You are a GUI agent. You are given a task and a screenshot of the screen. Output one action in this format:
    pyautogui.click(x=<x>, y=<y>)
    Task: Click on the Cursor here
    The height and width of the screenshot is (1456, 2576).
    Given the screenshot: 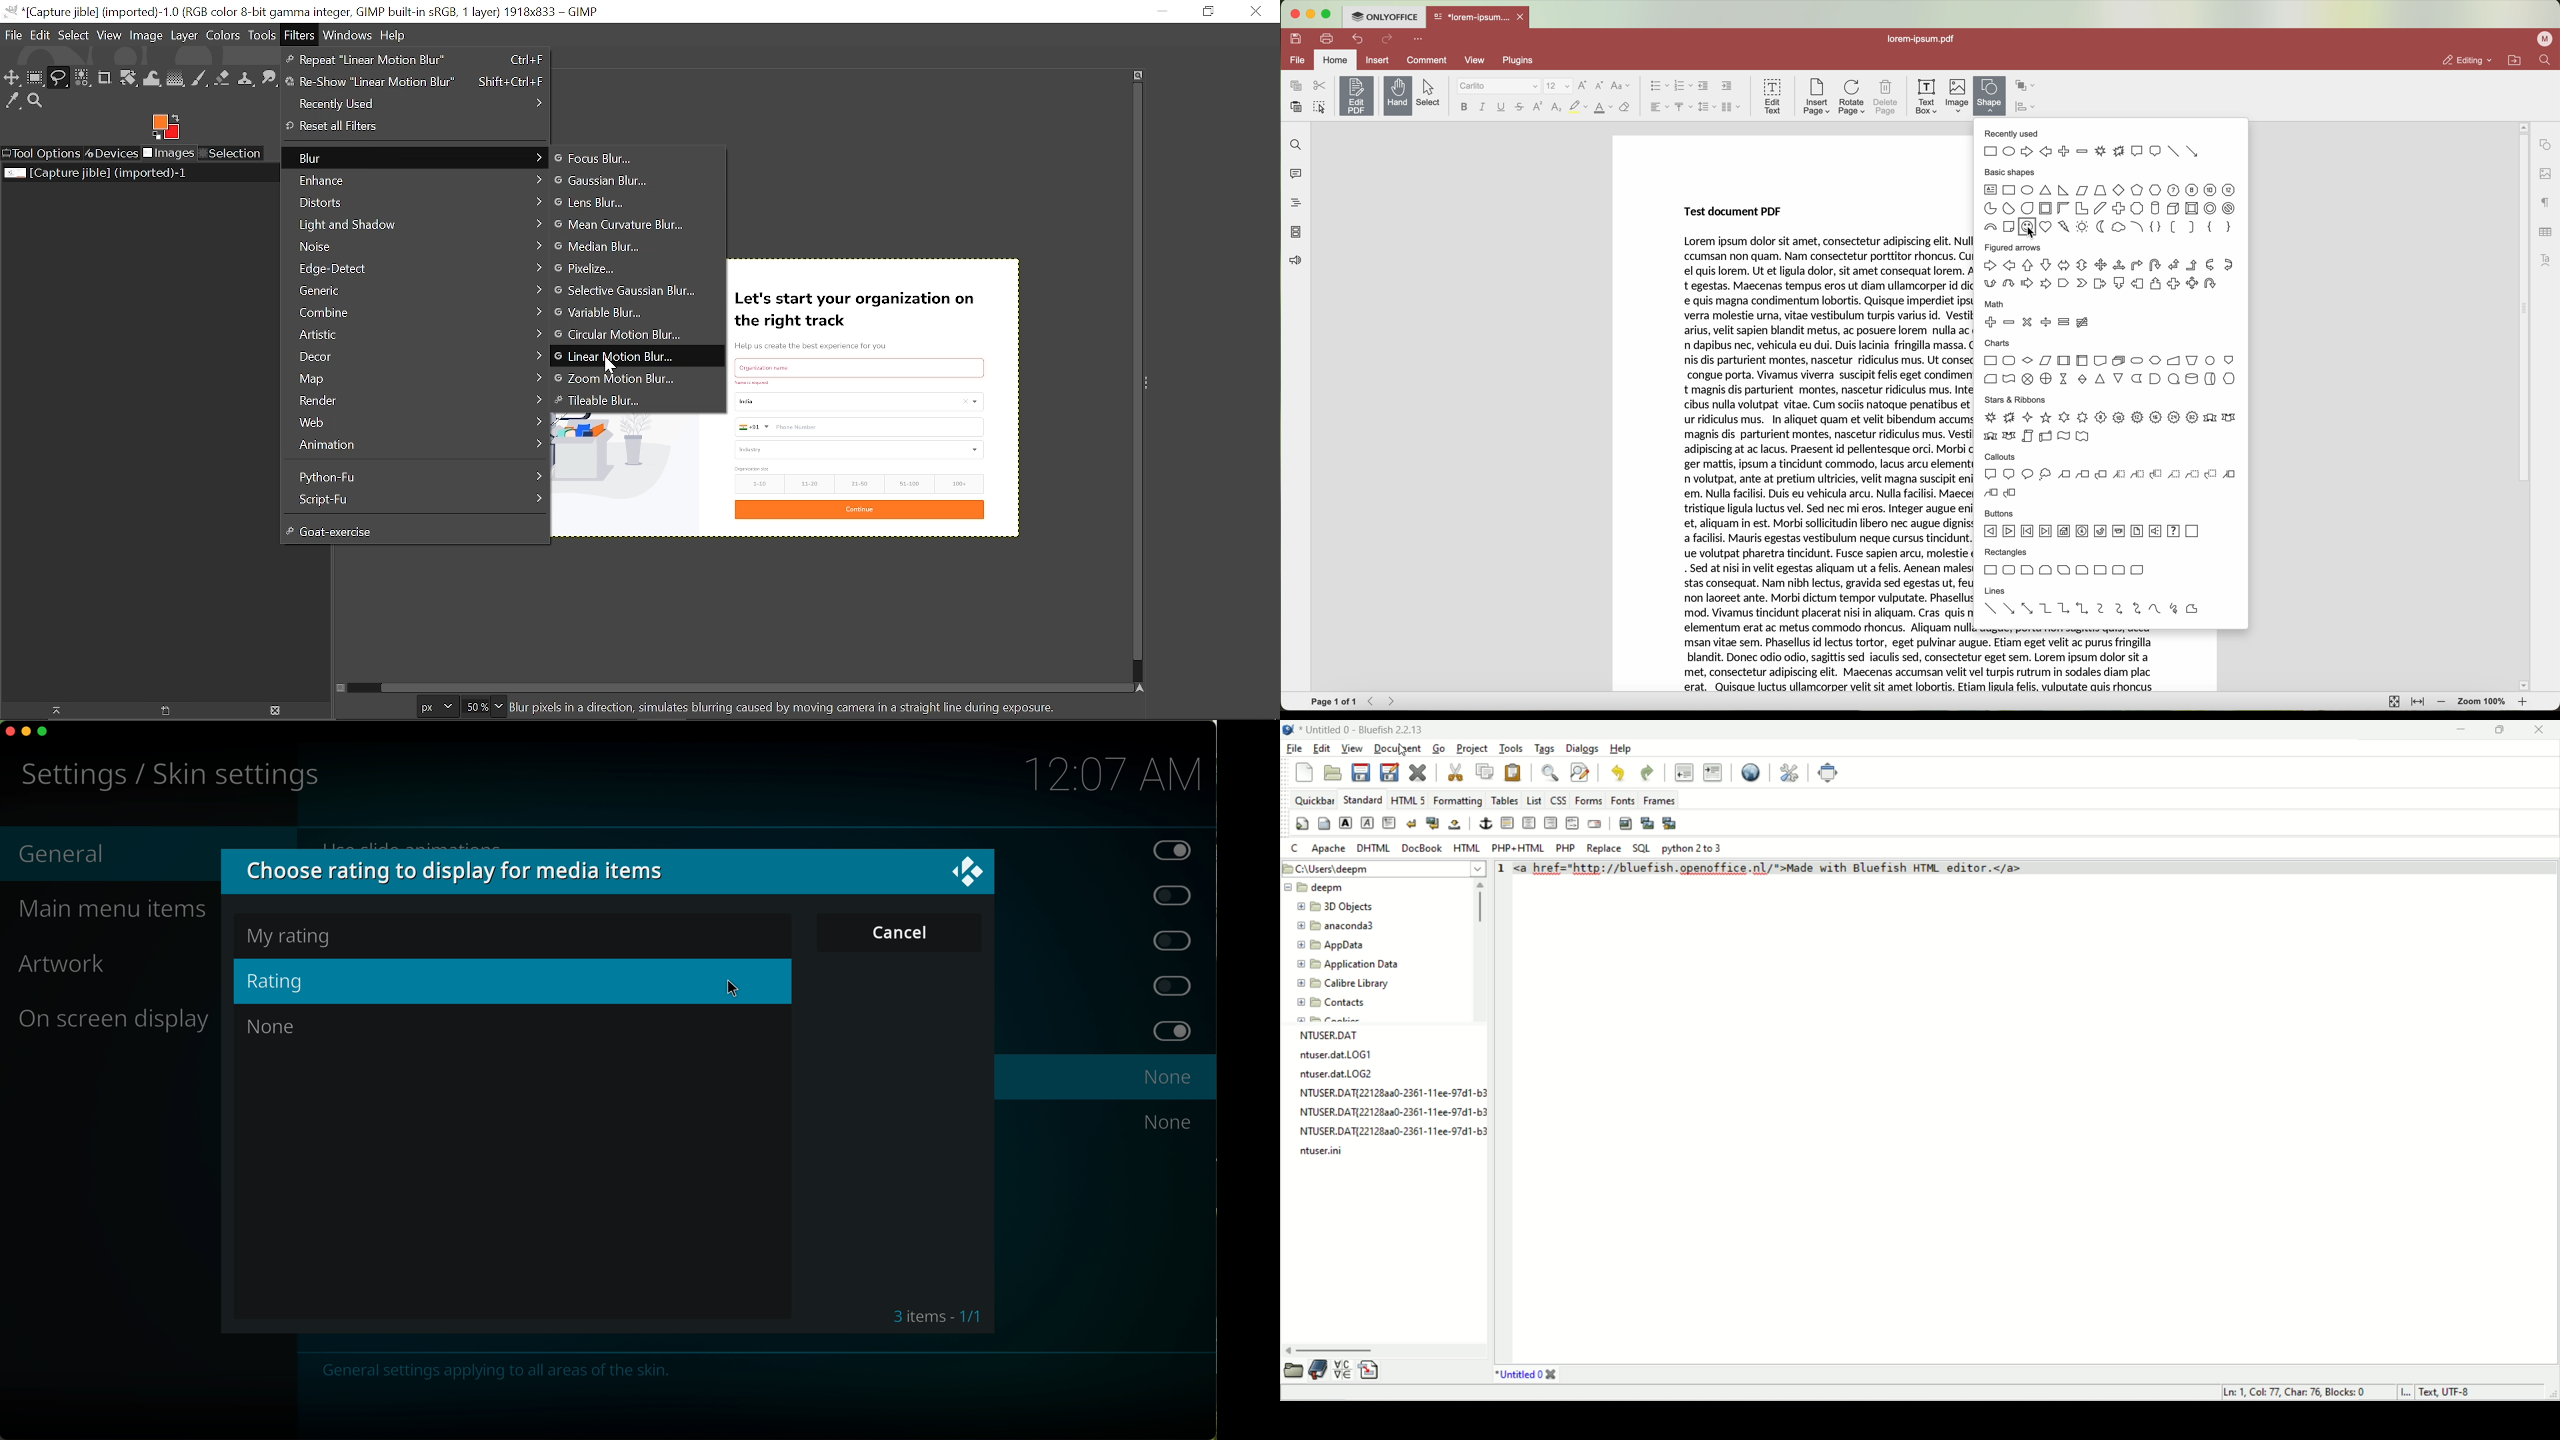 What is the action you would take?
    pyautogui.click(x=608, y=367)
    